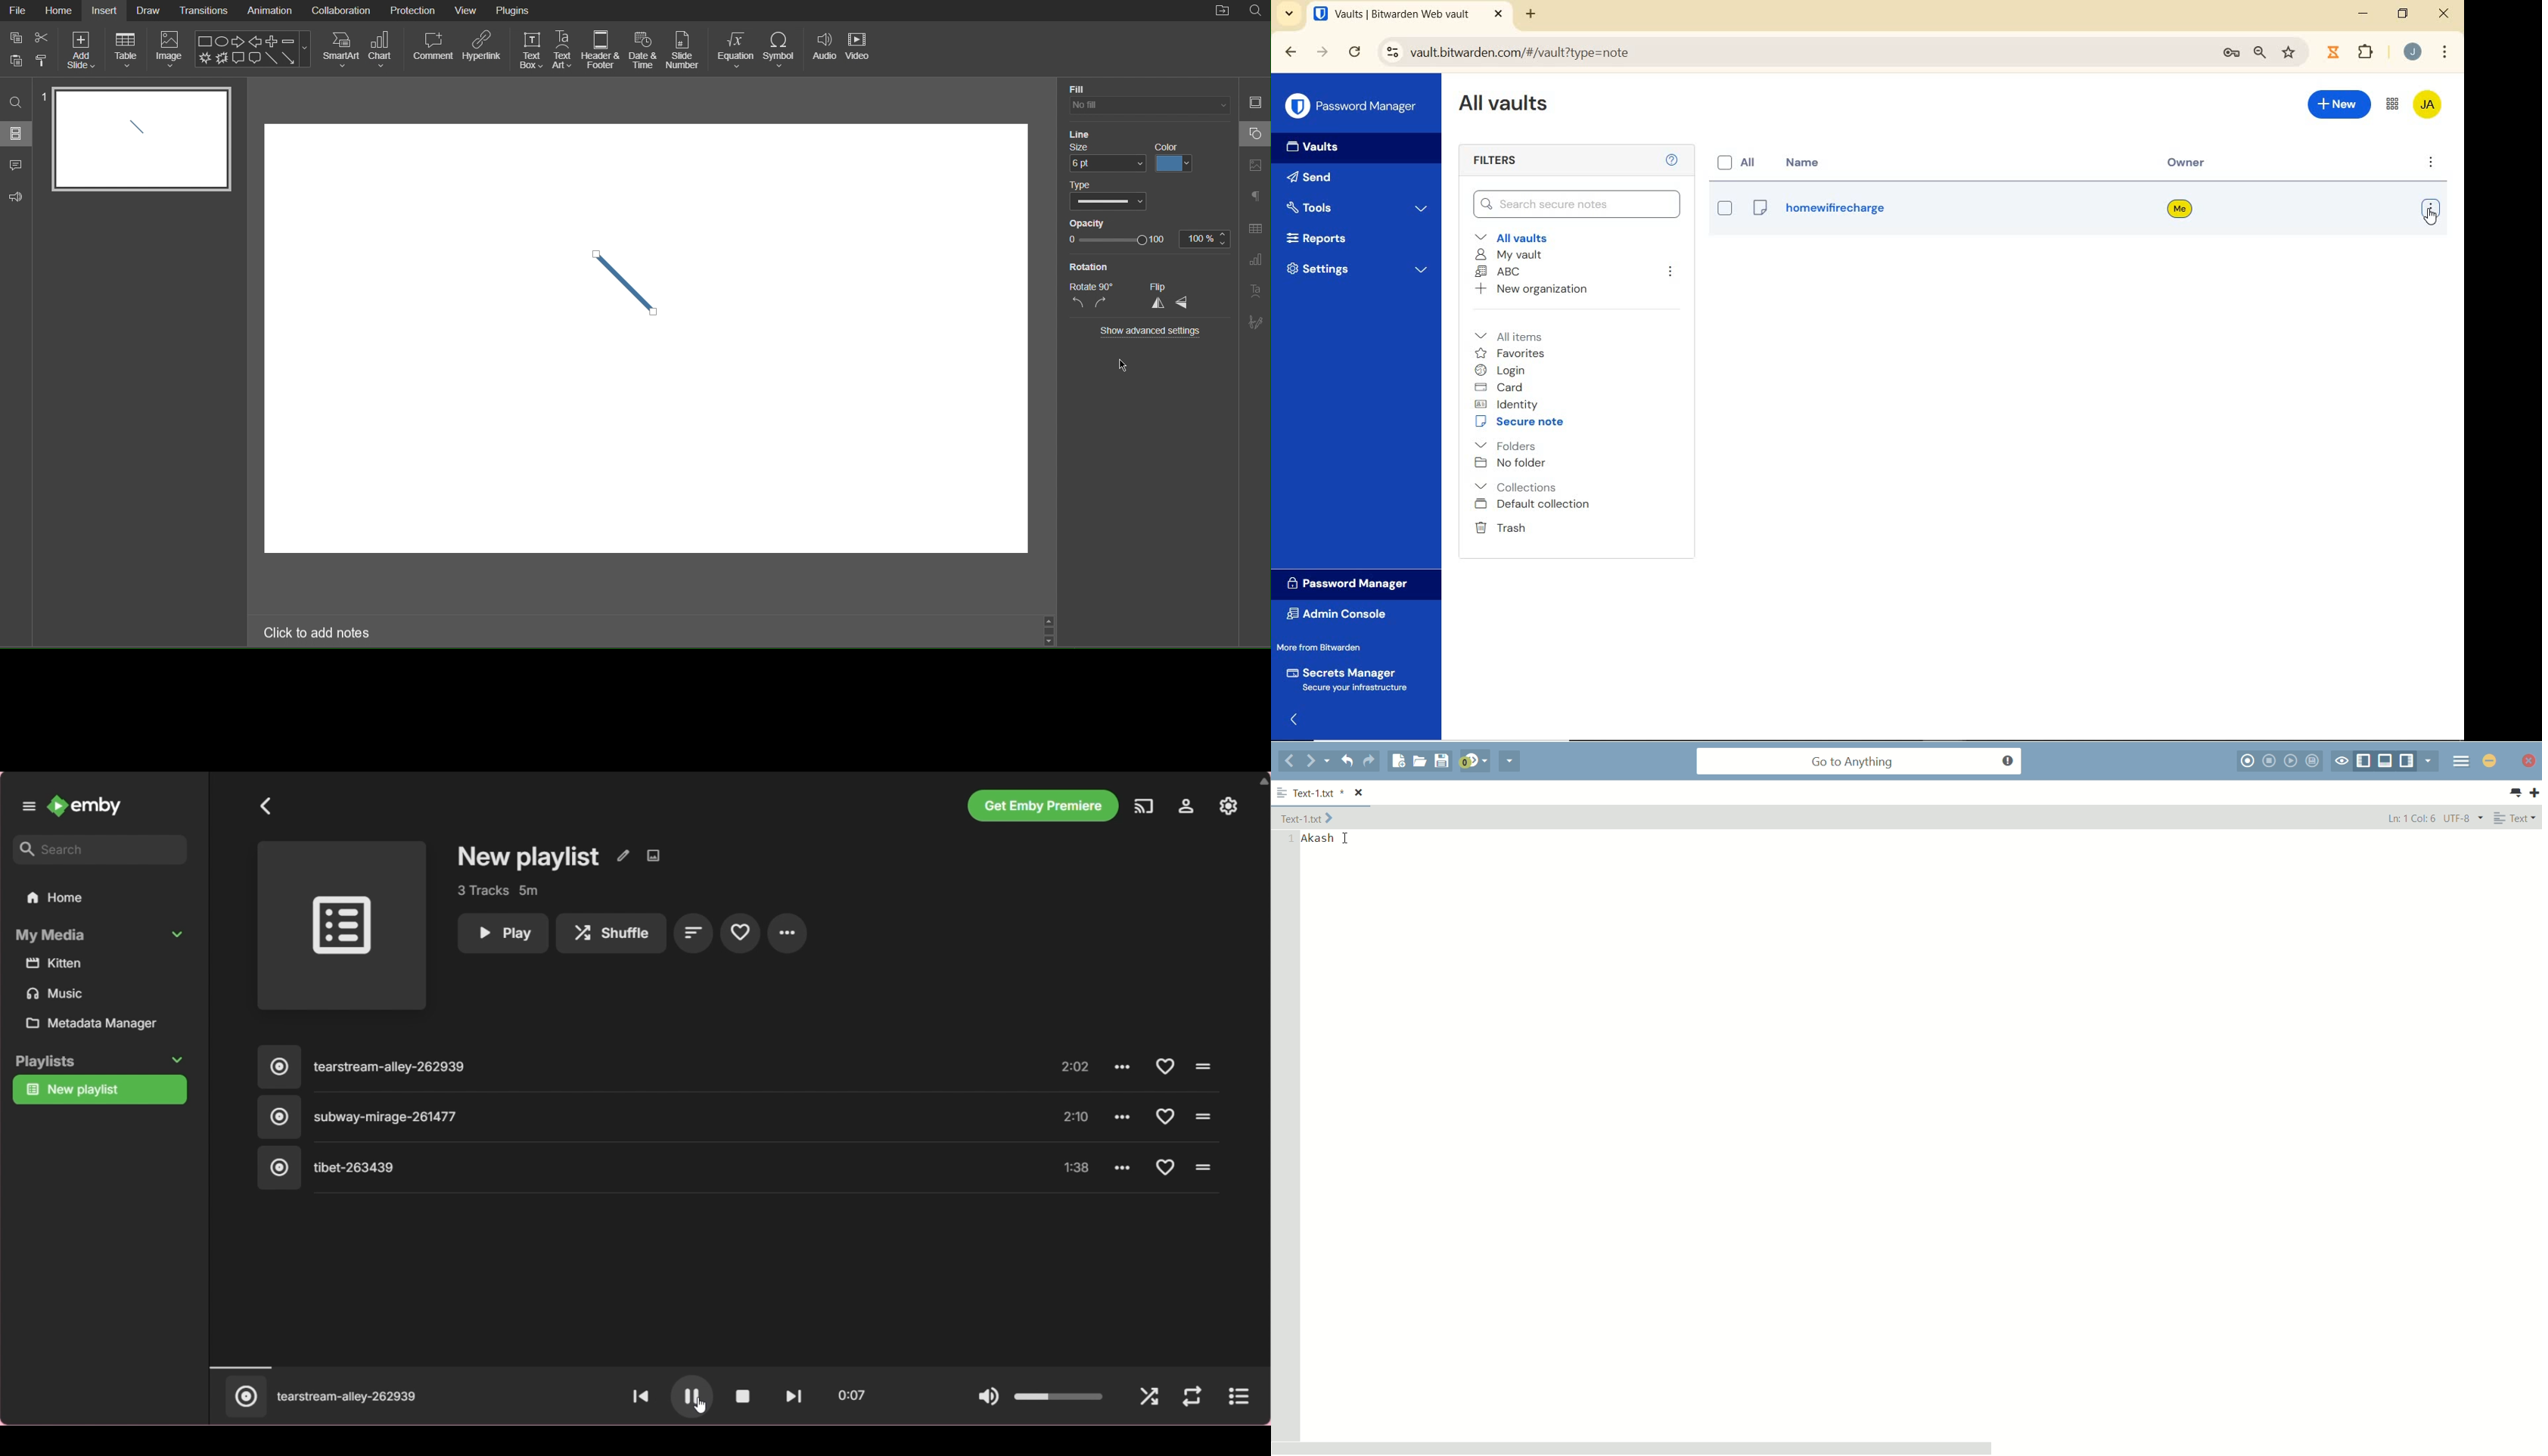  What do you see at coordinates (1081, 185) in the screenshot?
I see `Type` at bounding box center [1081, 185].